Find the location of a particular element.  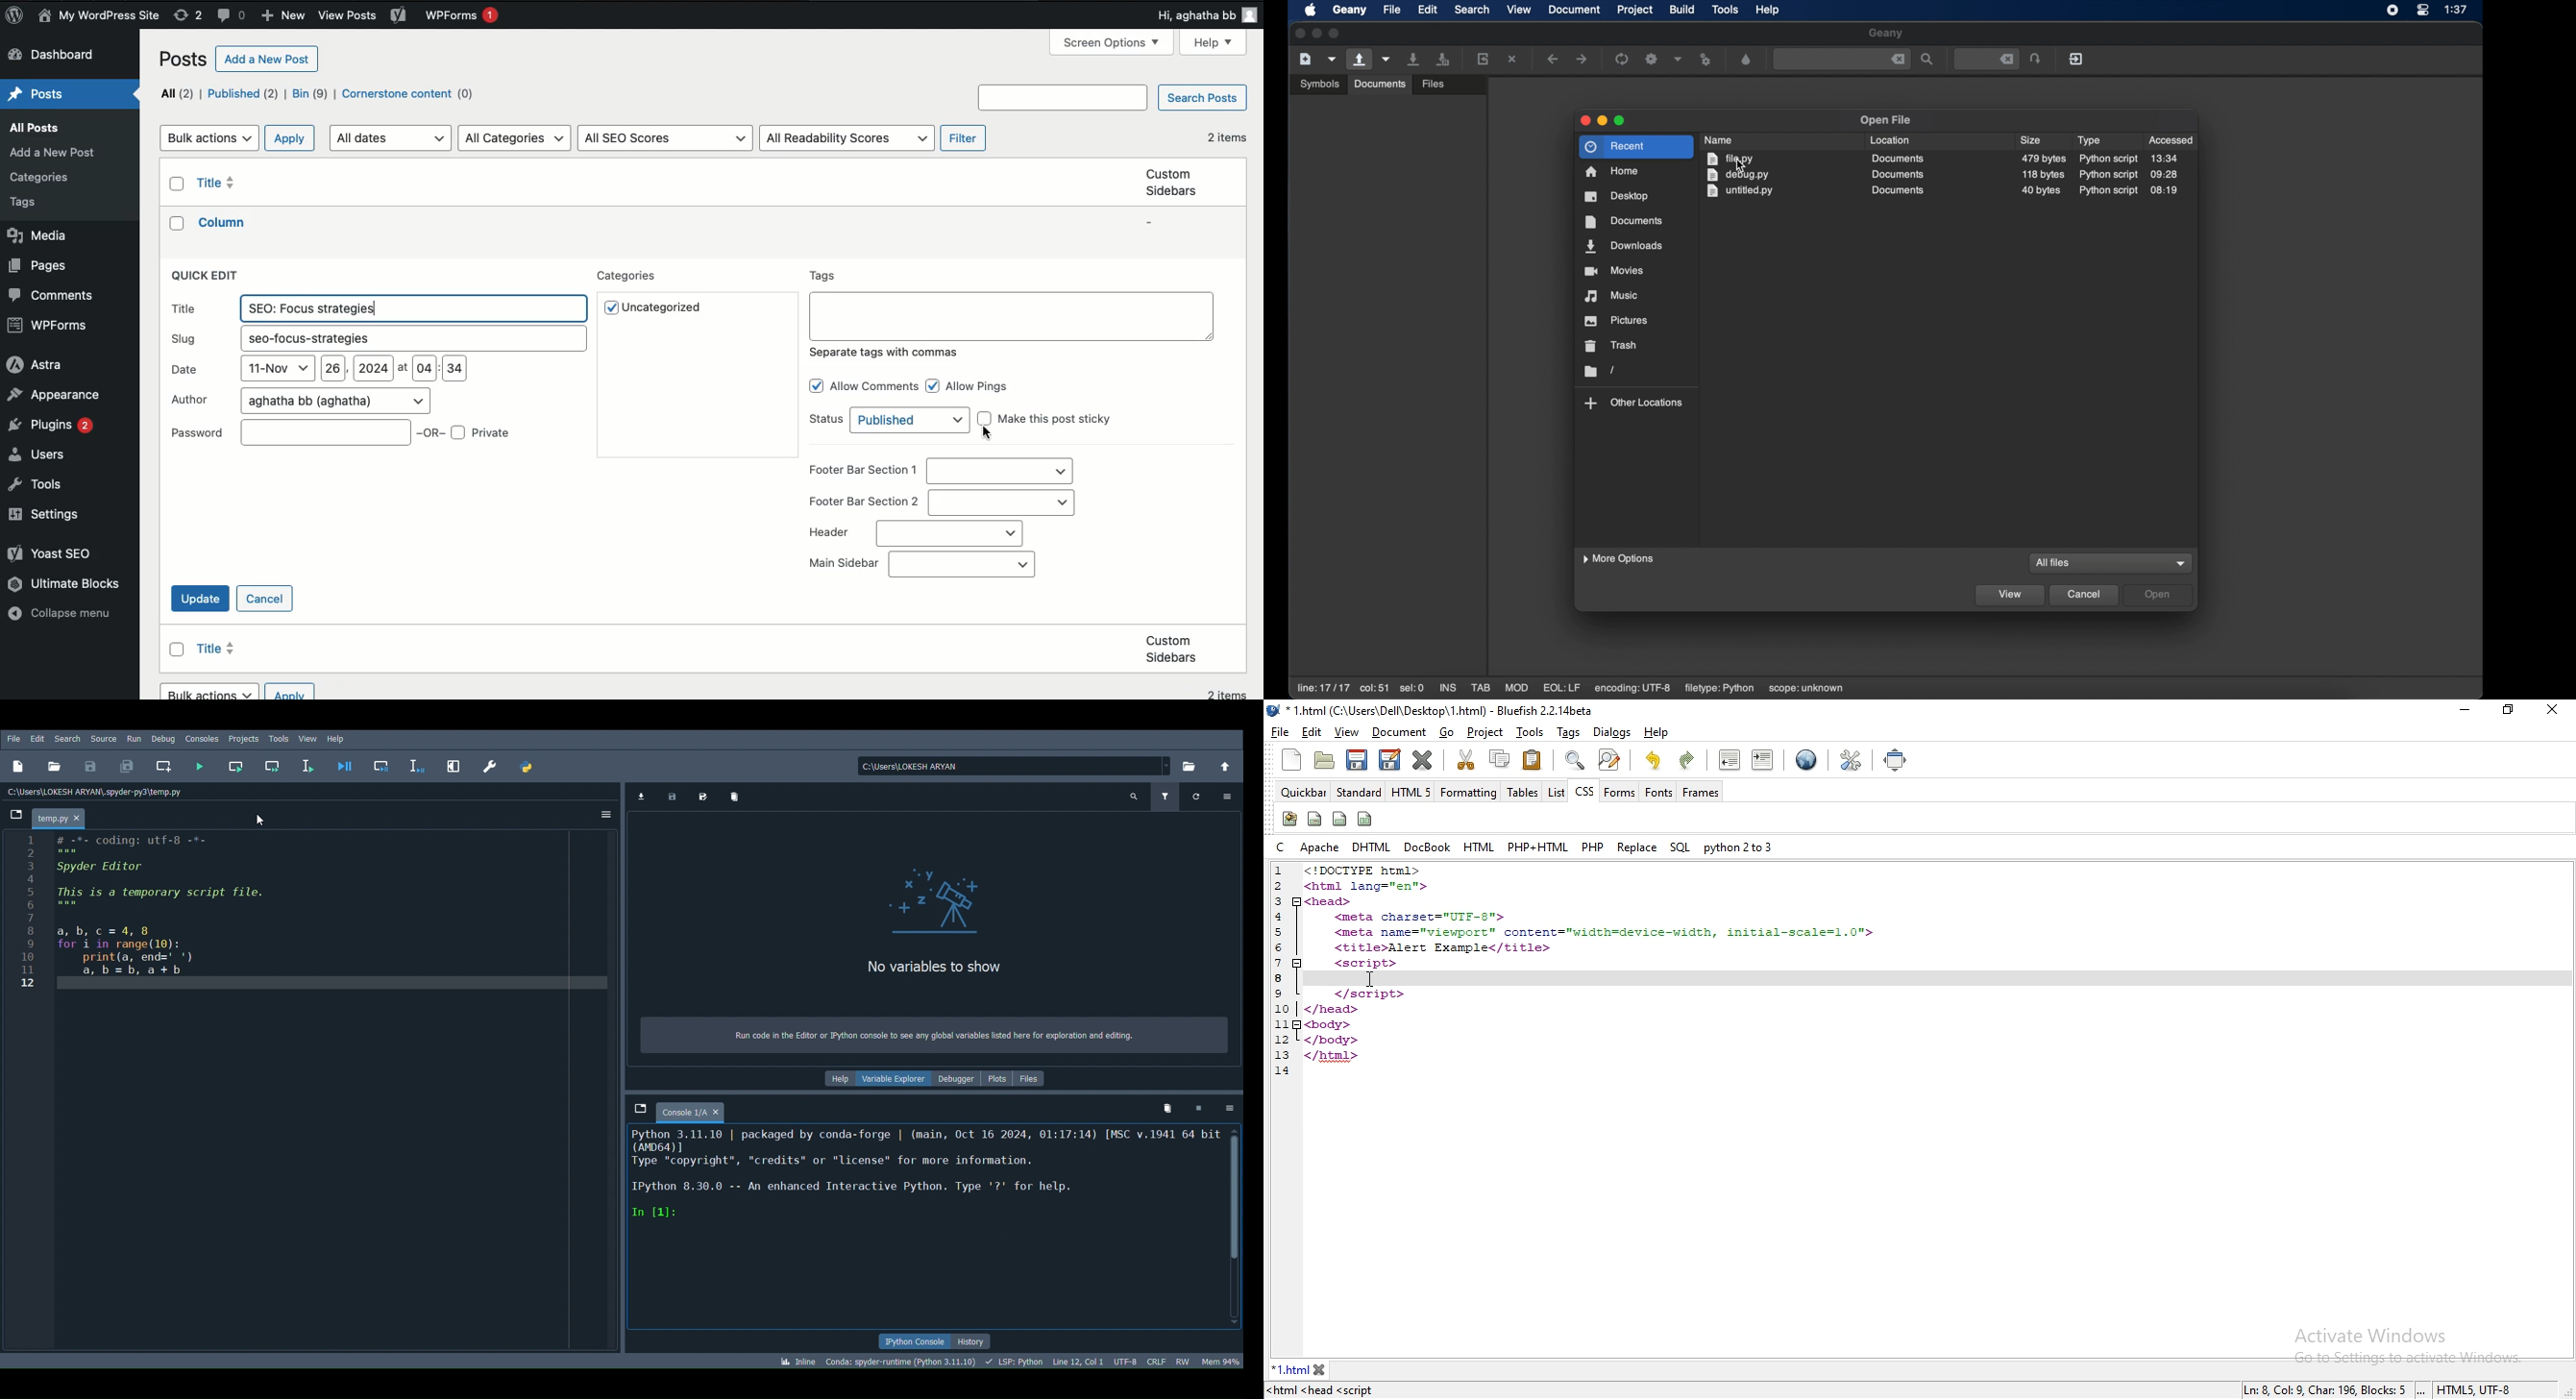

Posts is located at coordinates (35, 127).